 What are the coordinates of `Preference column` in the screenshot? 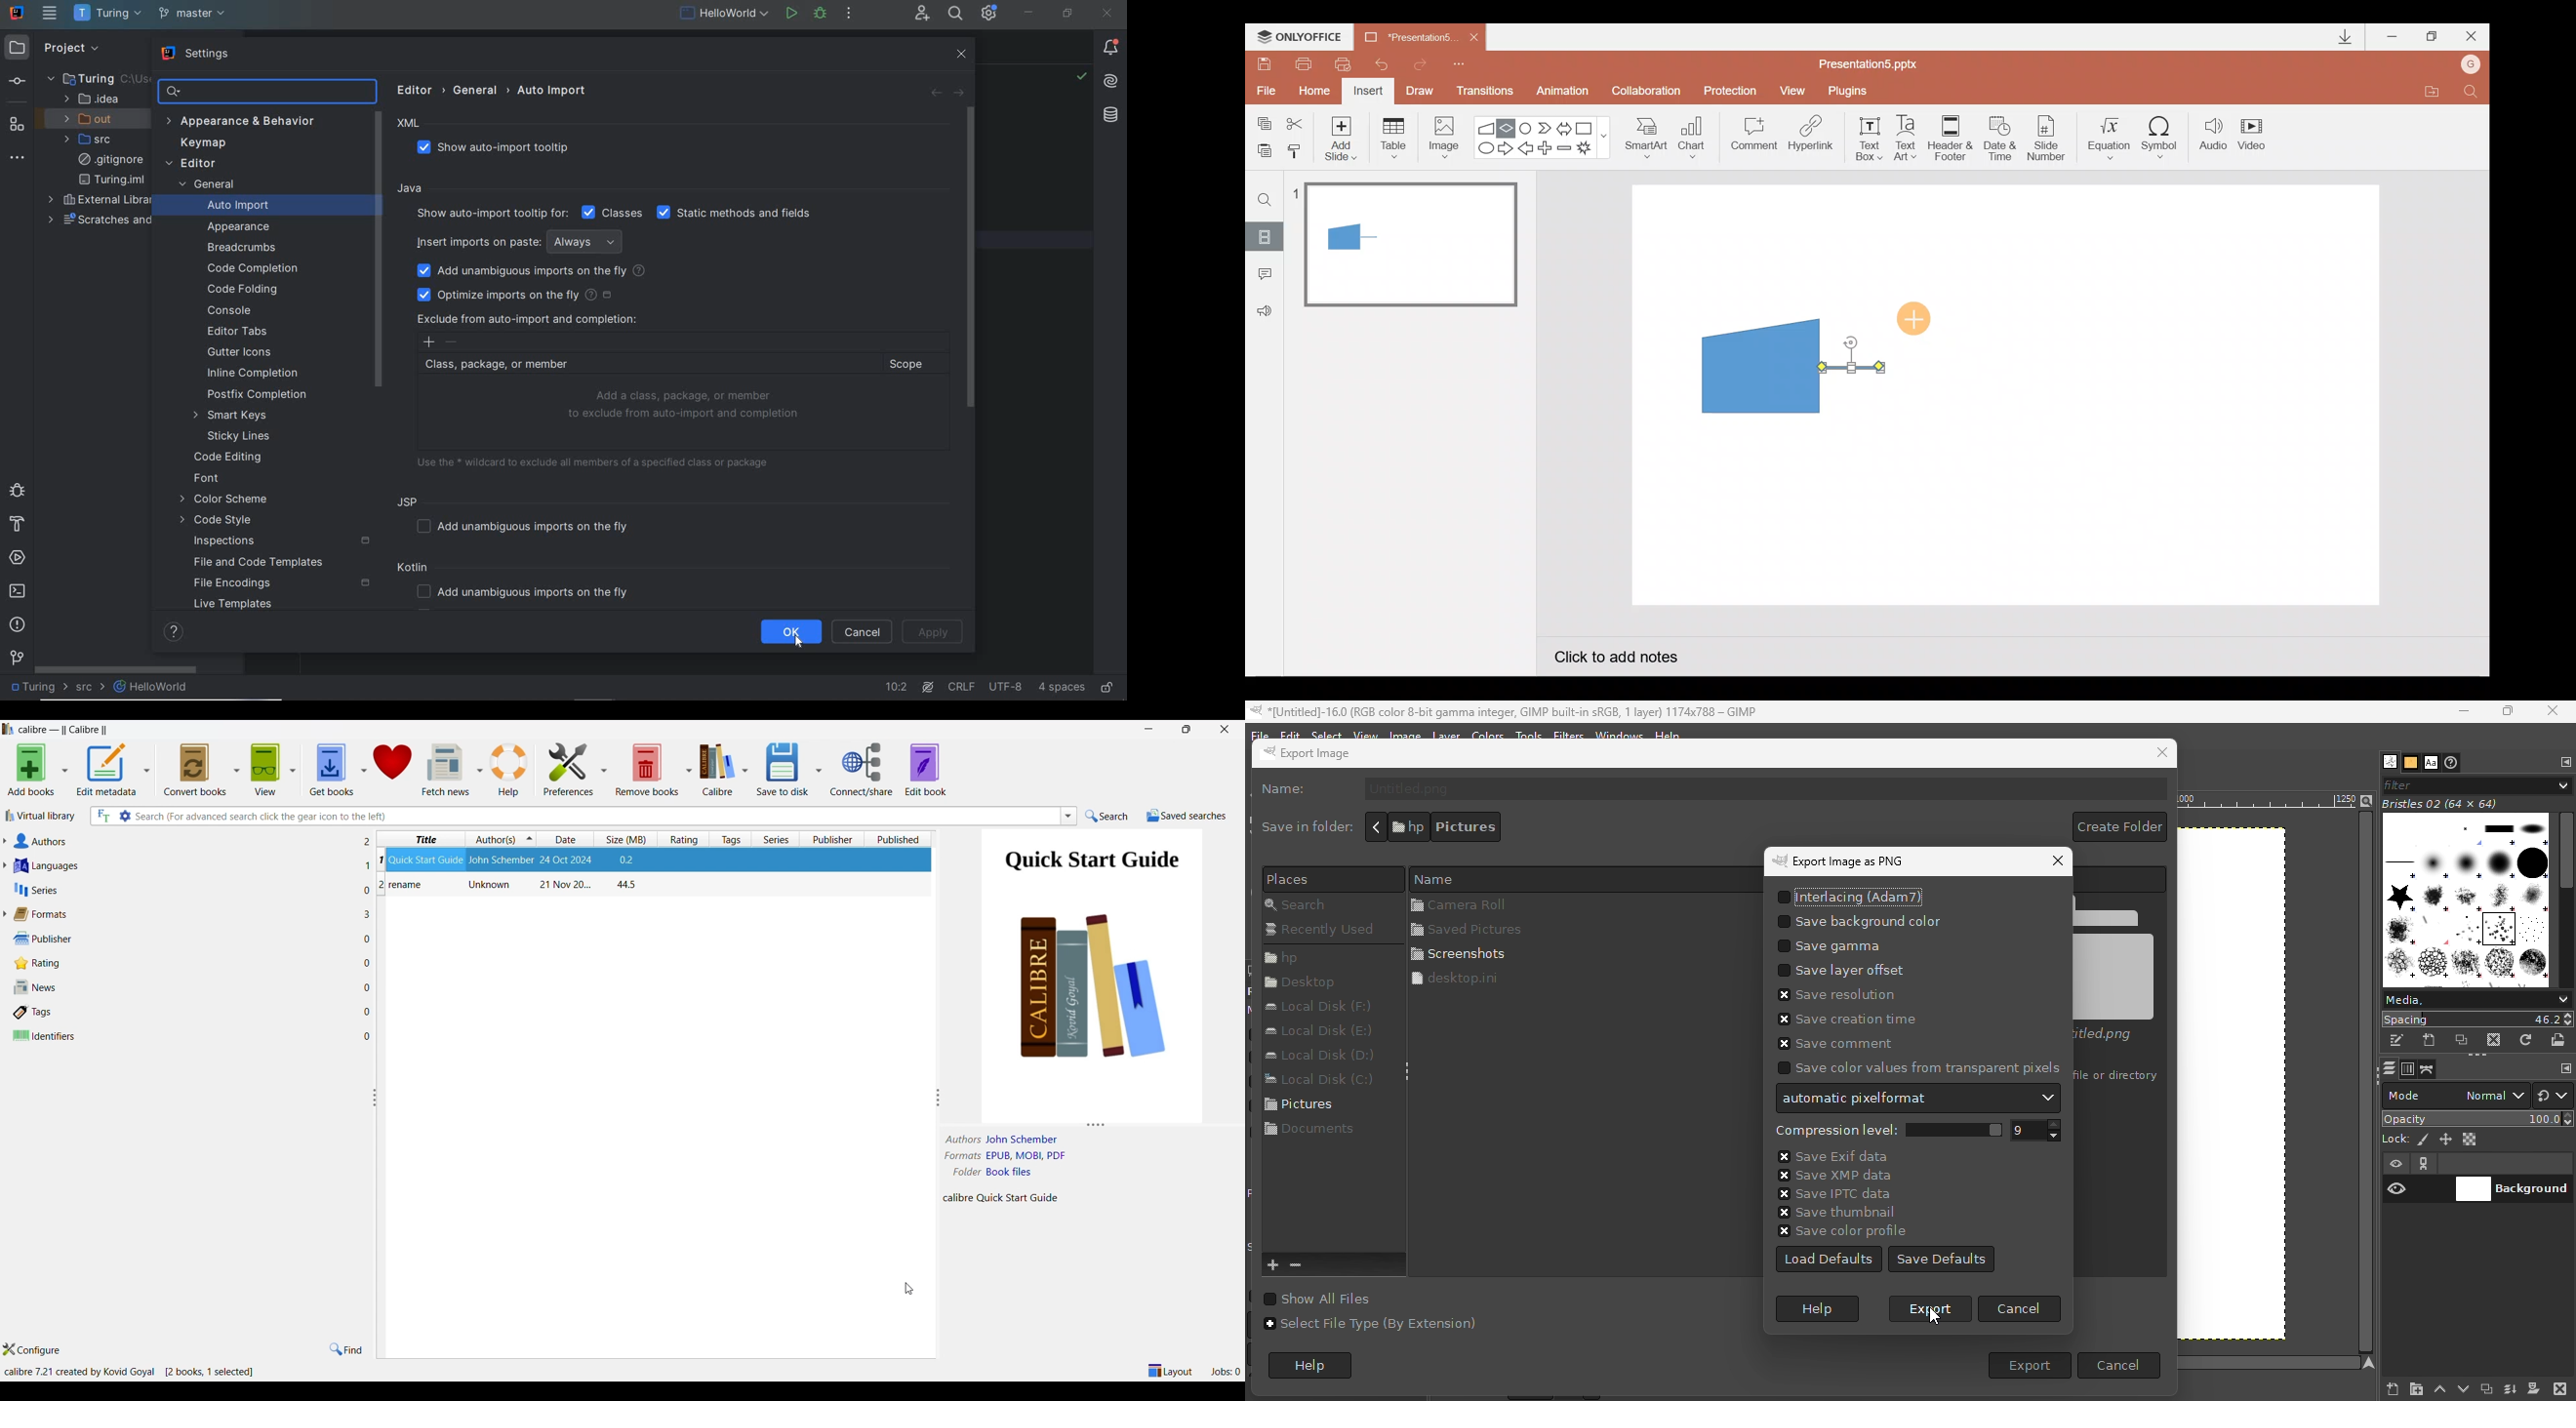 It's located at (603, 769).